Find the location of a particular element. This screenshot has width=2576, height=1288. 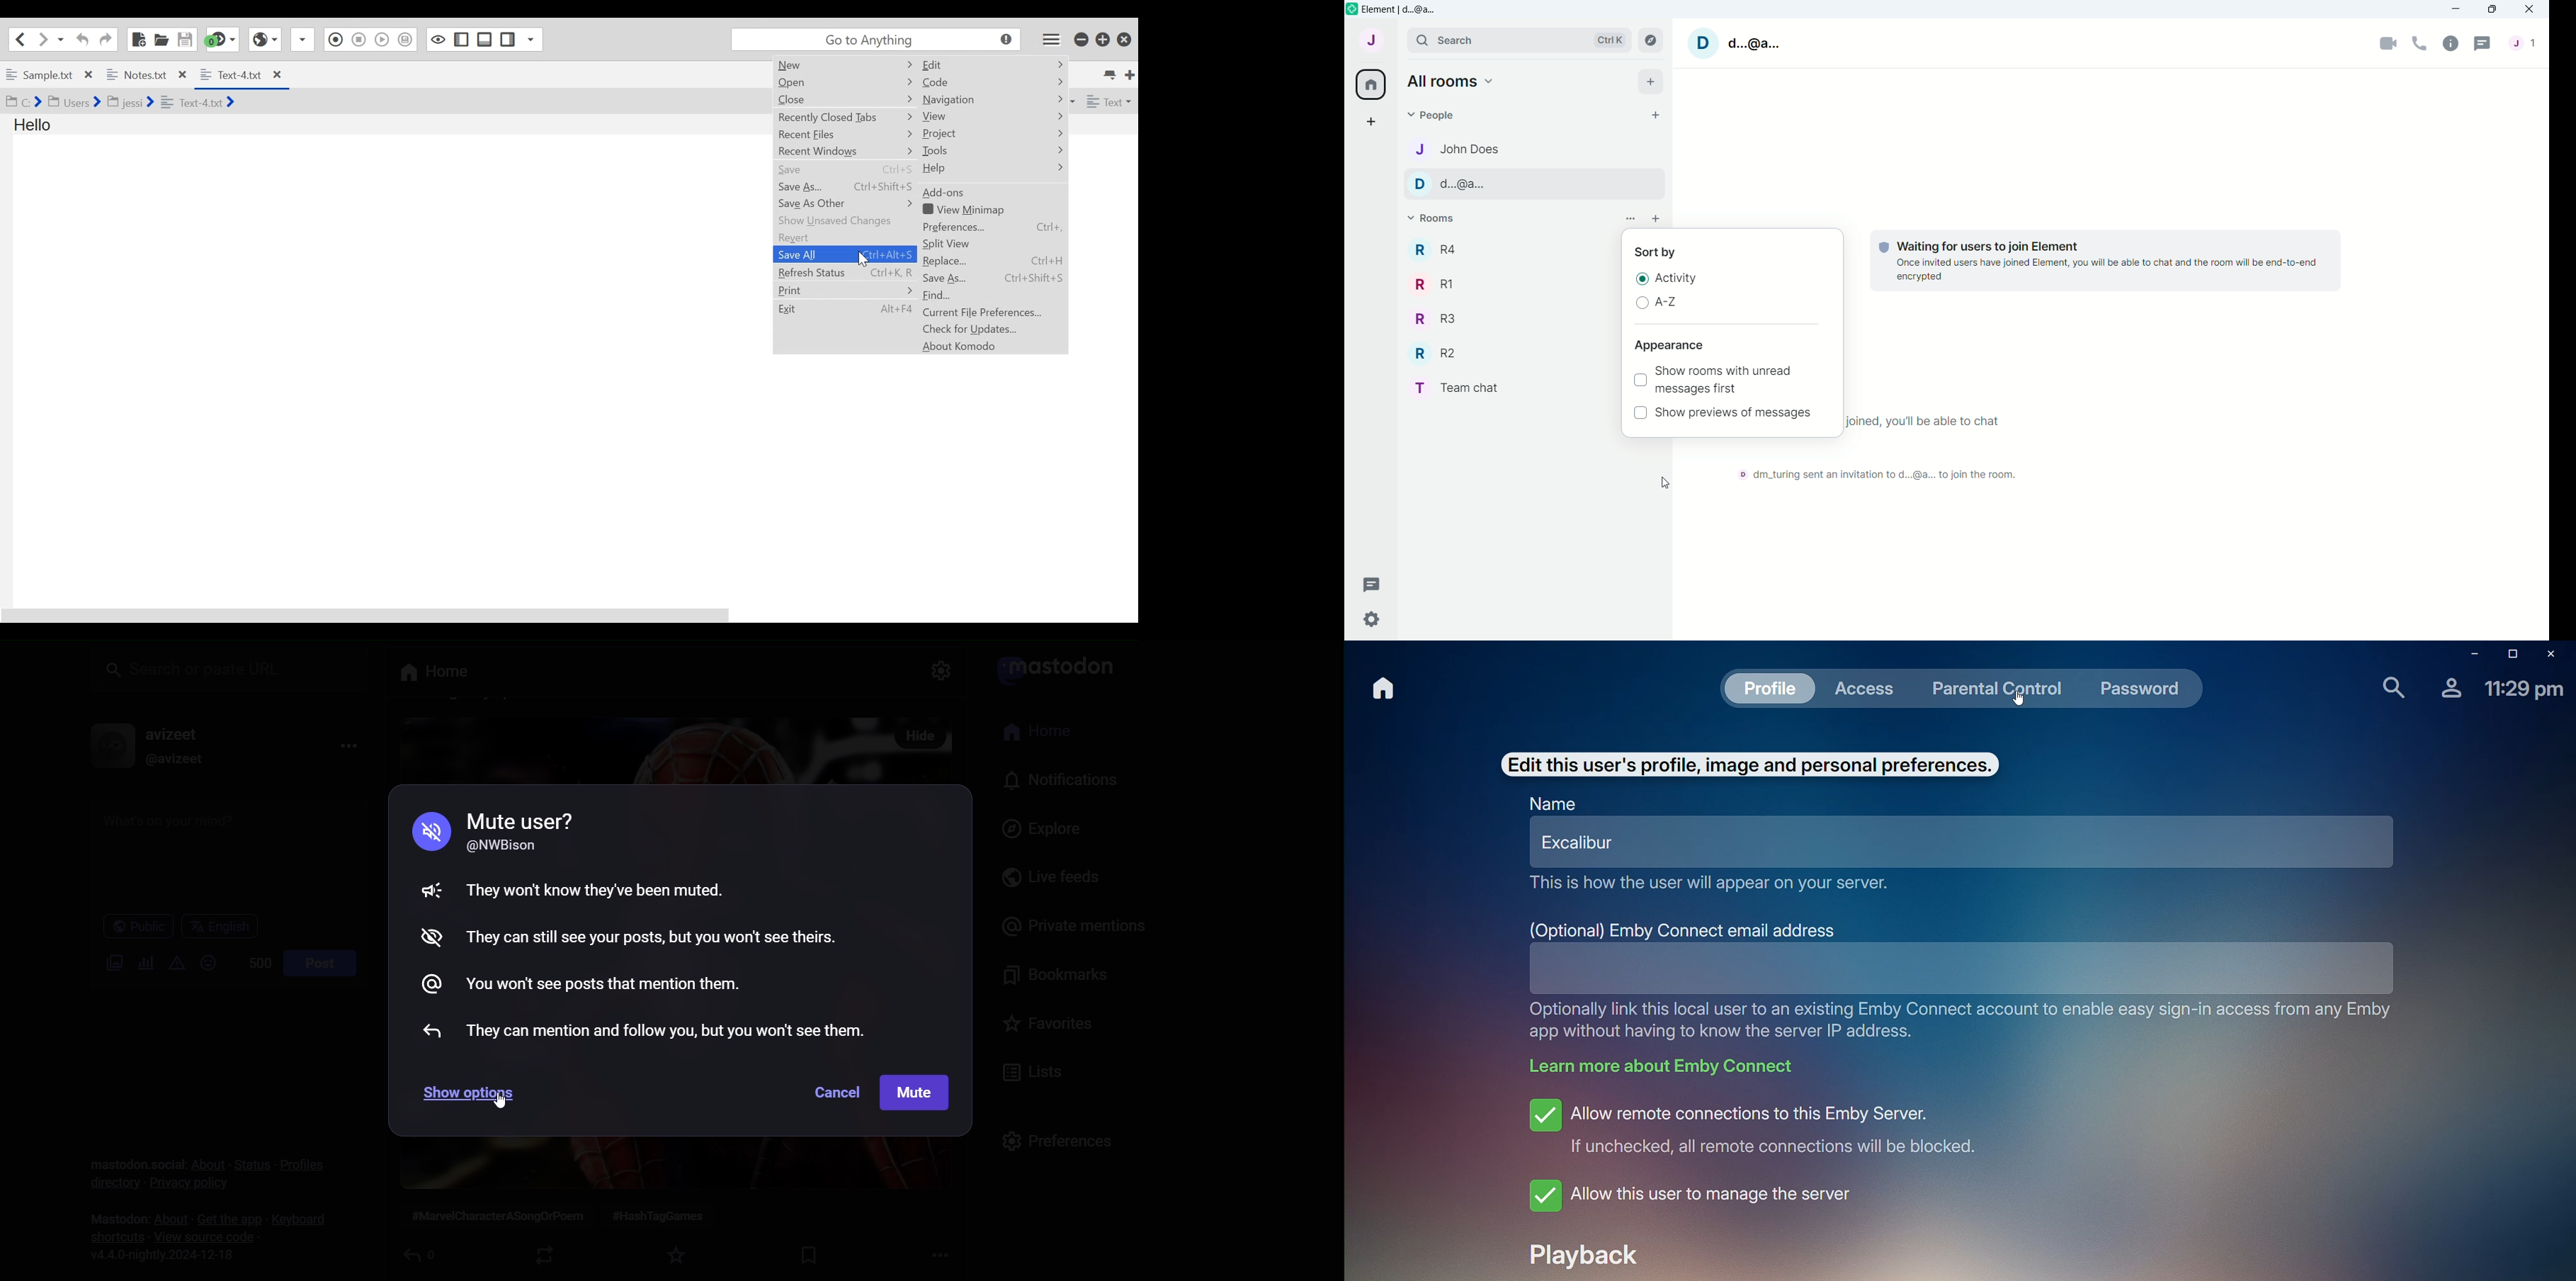

Rooms is located at coordinates (1439, 220).